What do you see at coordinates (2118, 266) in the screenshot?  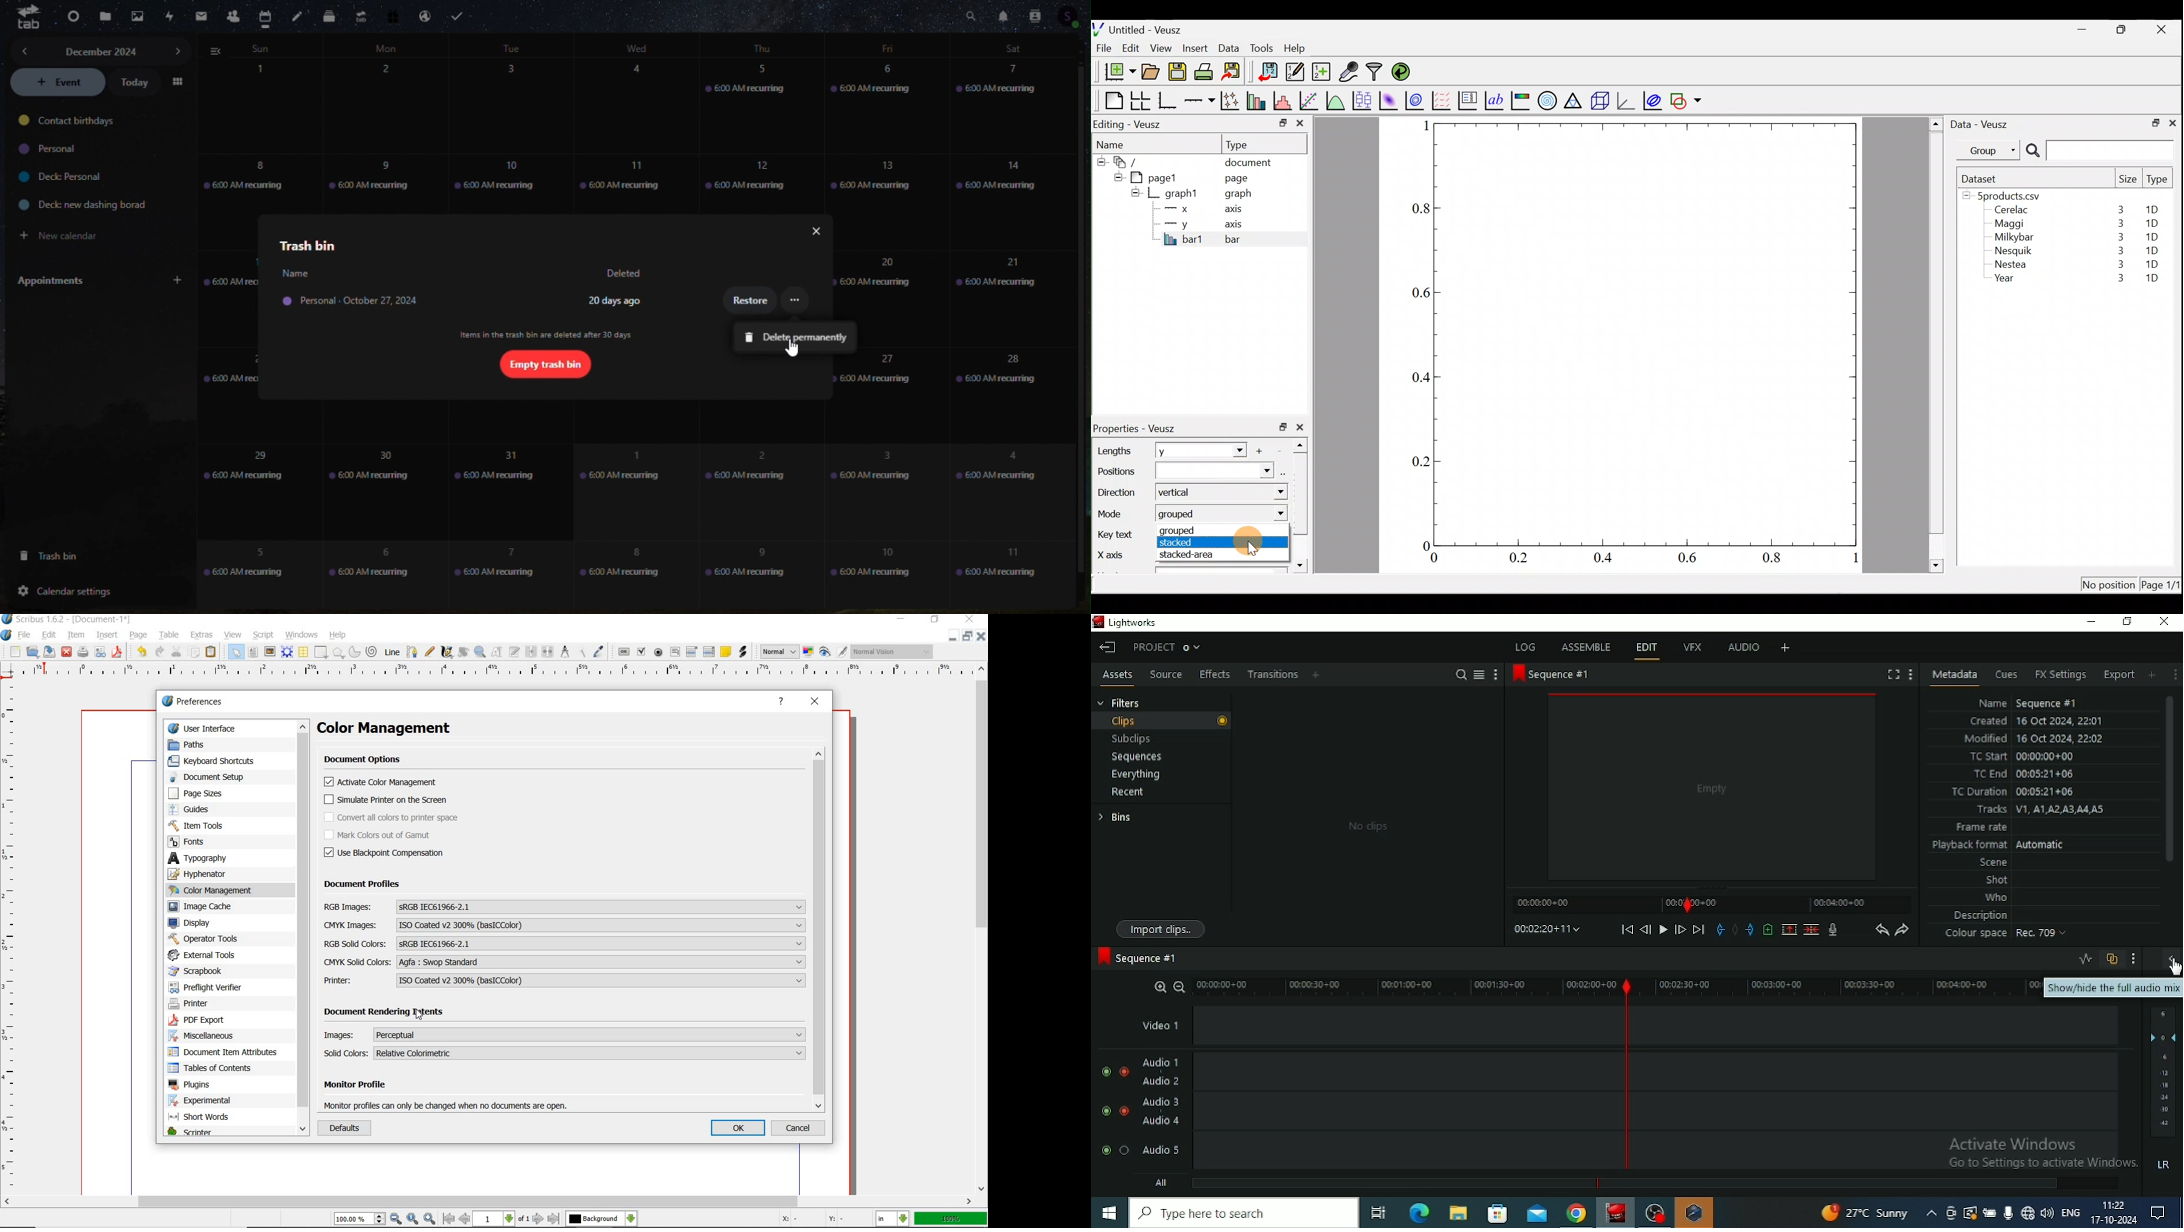 I see `3` at bounding box center [2118, 266].